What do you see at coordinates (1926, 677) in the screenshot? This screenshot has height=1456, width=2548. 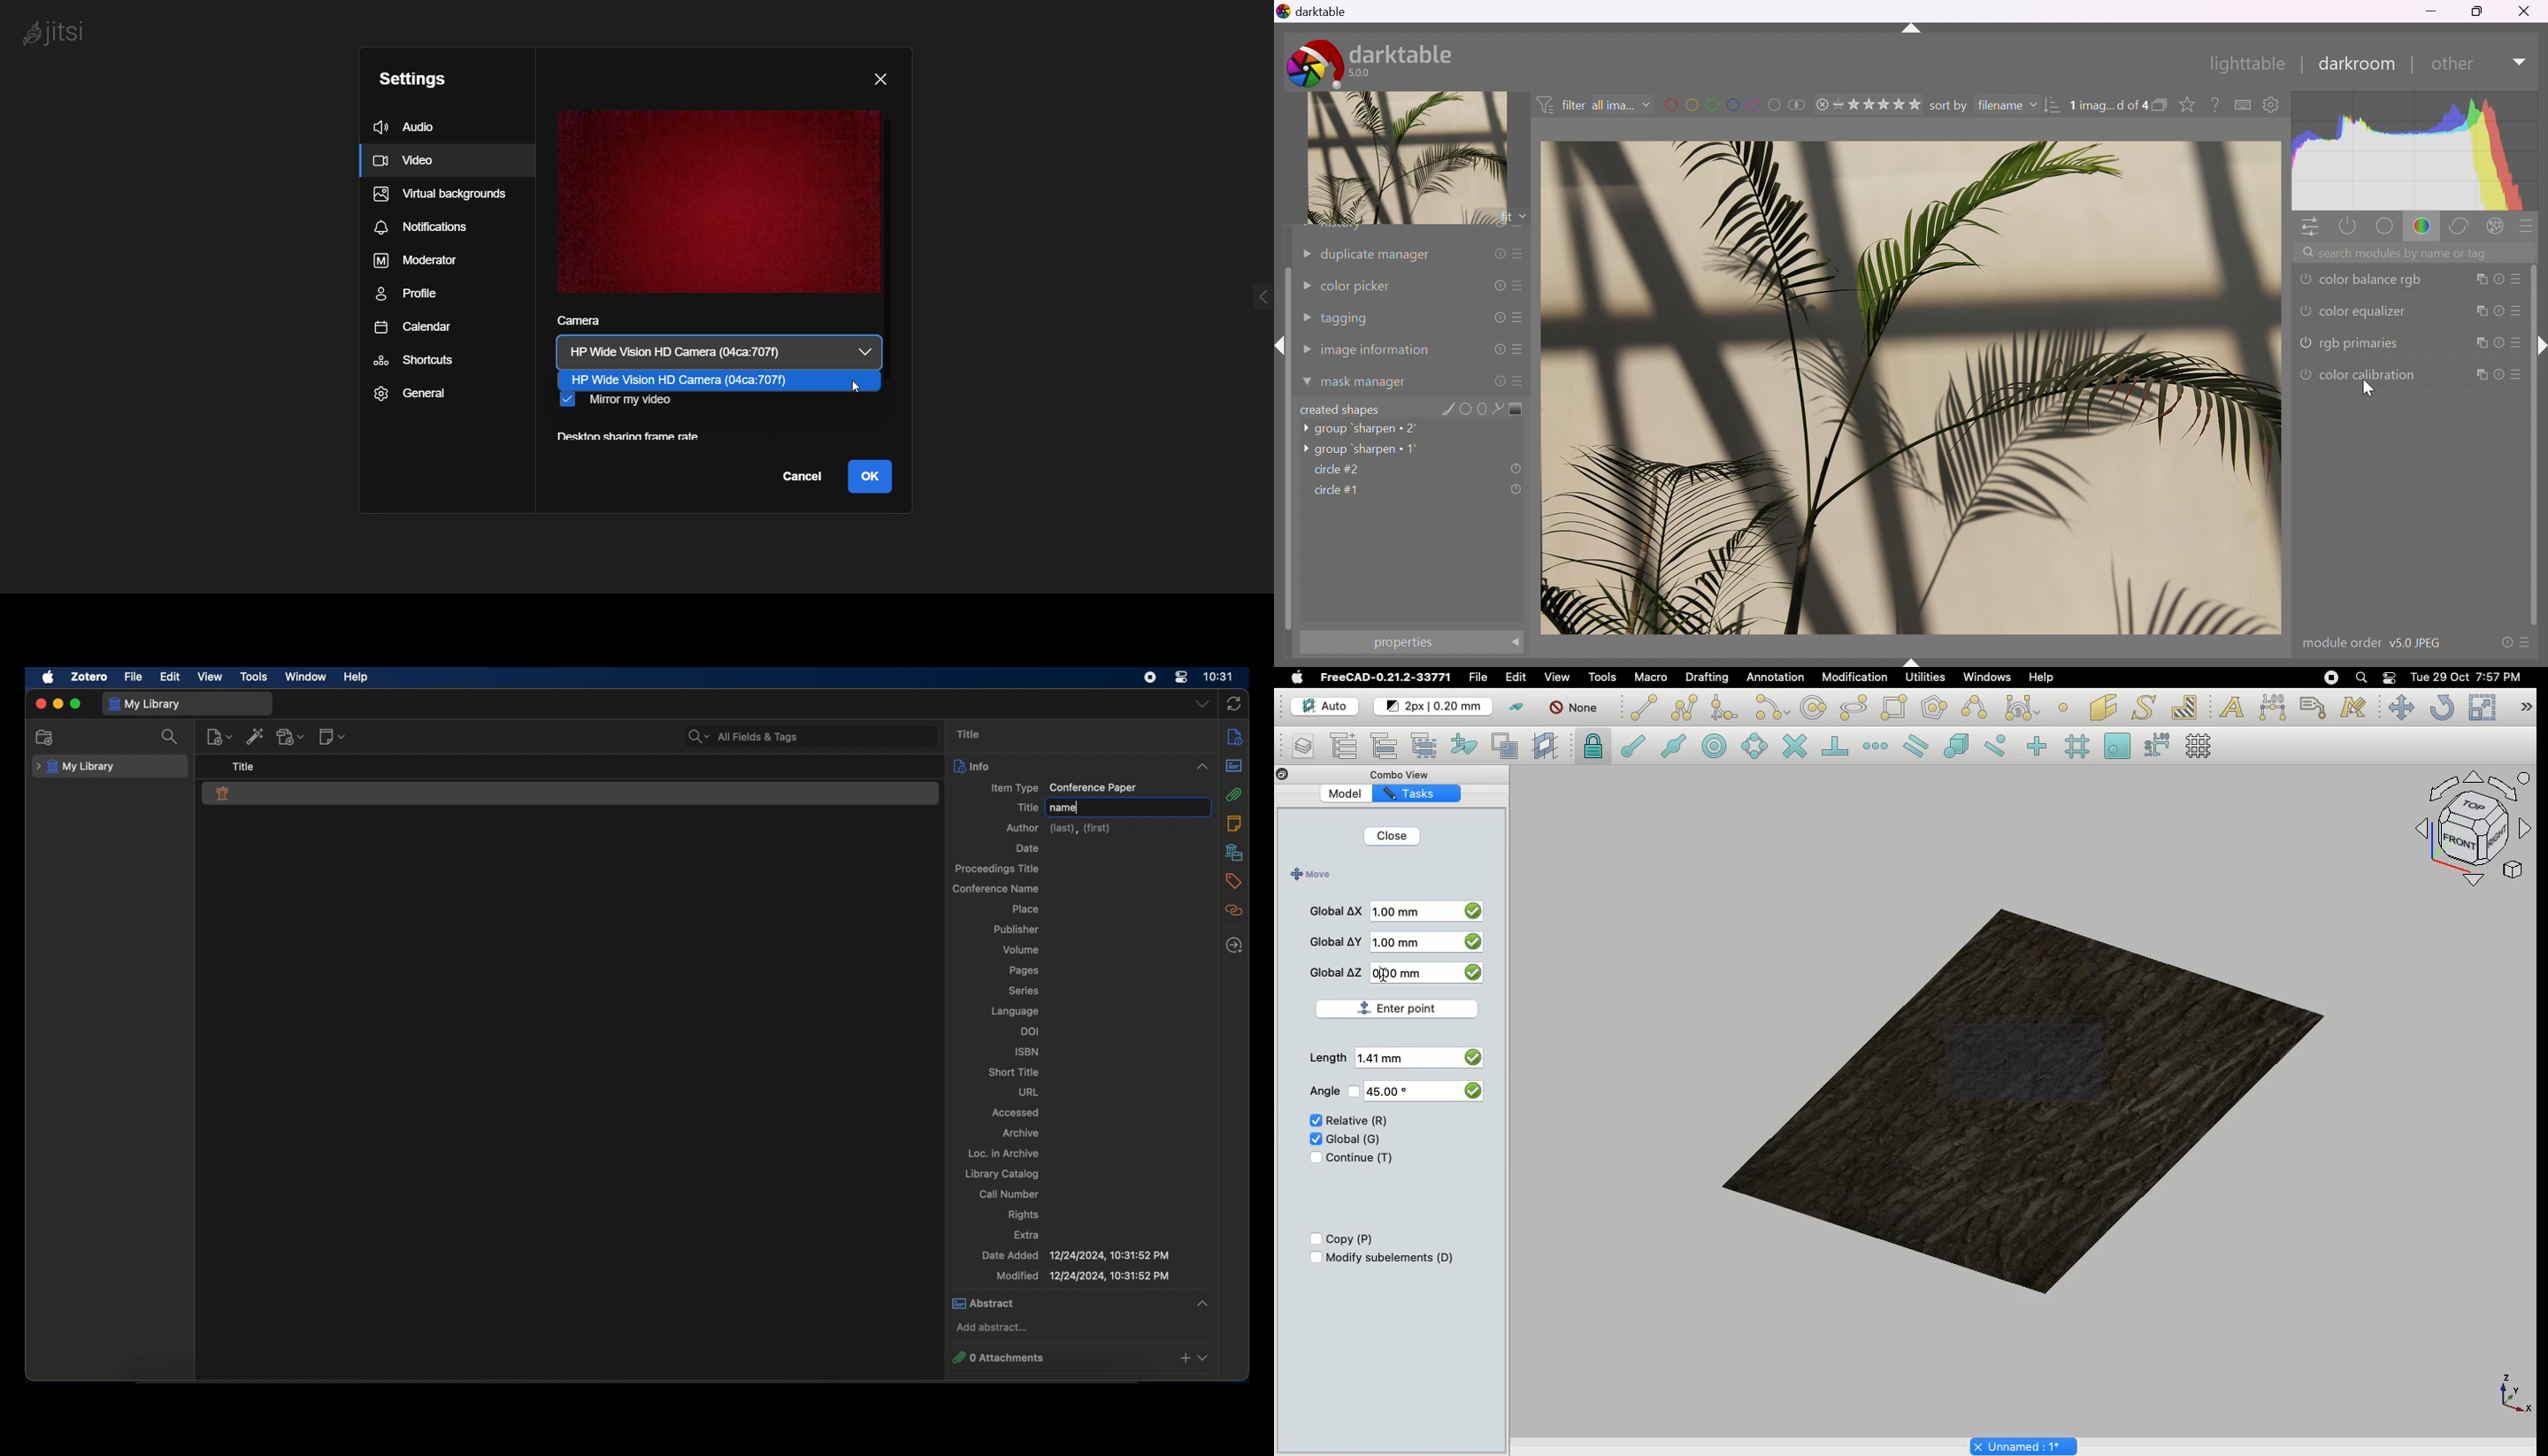 I see `Utilities` at bounding box center [1926, 677].